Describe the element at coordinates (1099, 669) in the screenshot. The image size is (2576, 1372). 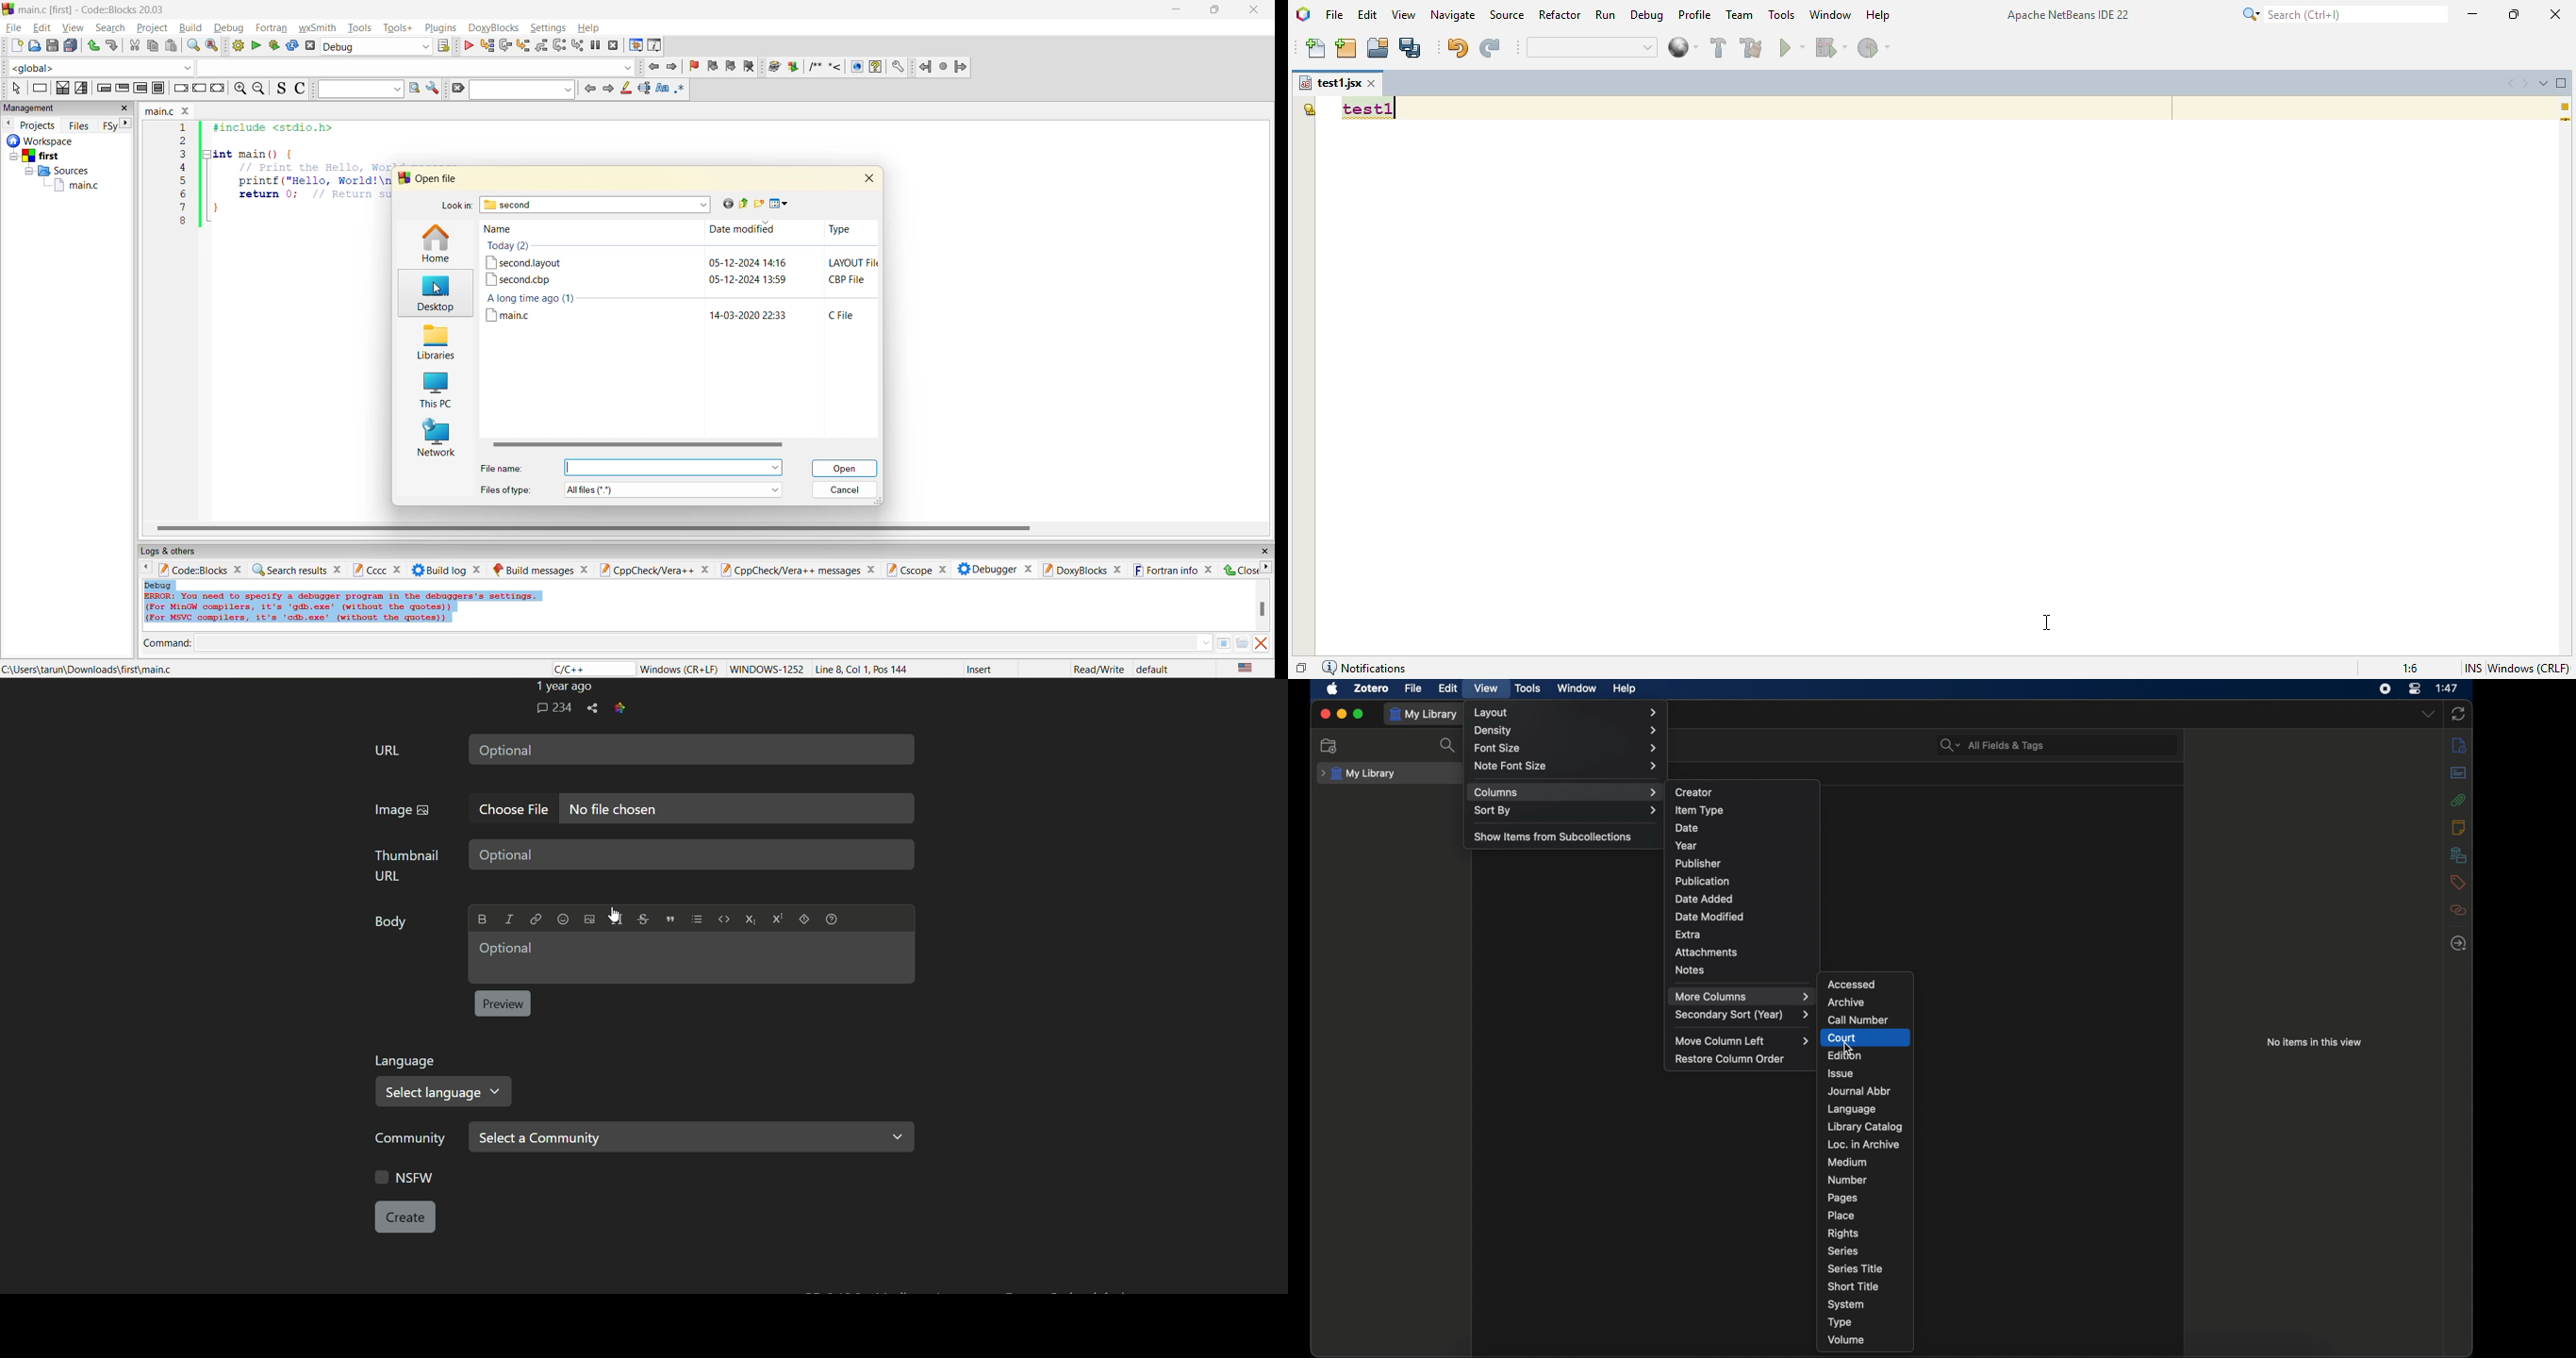
I see `read/write` at that location.